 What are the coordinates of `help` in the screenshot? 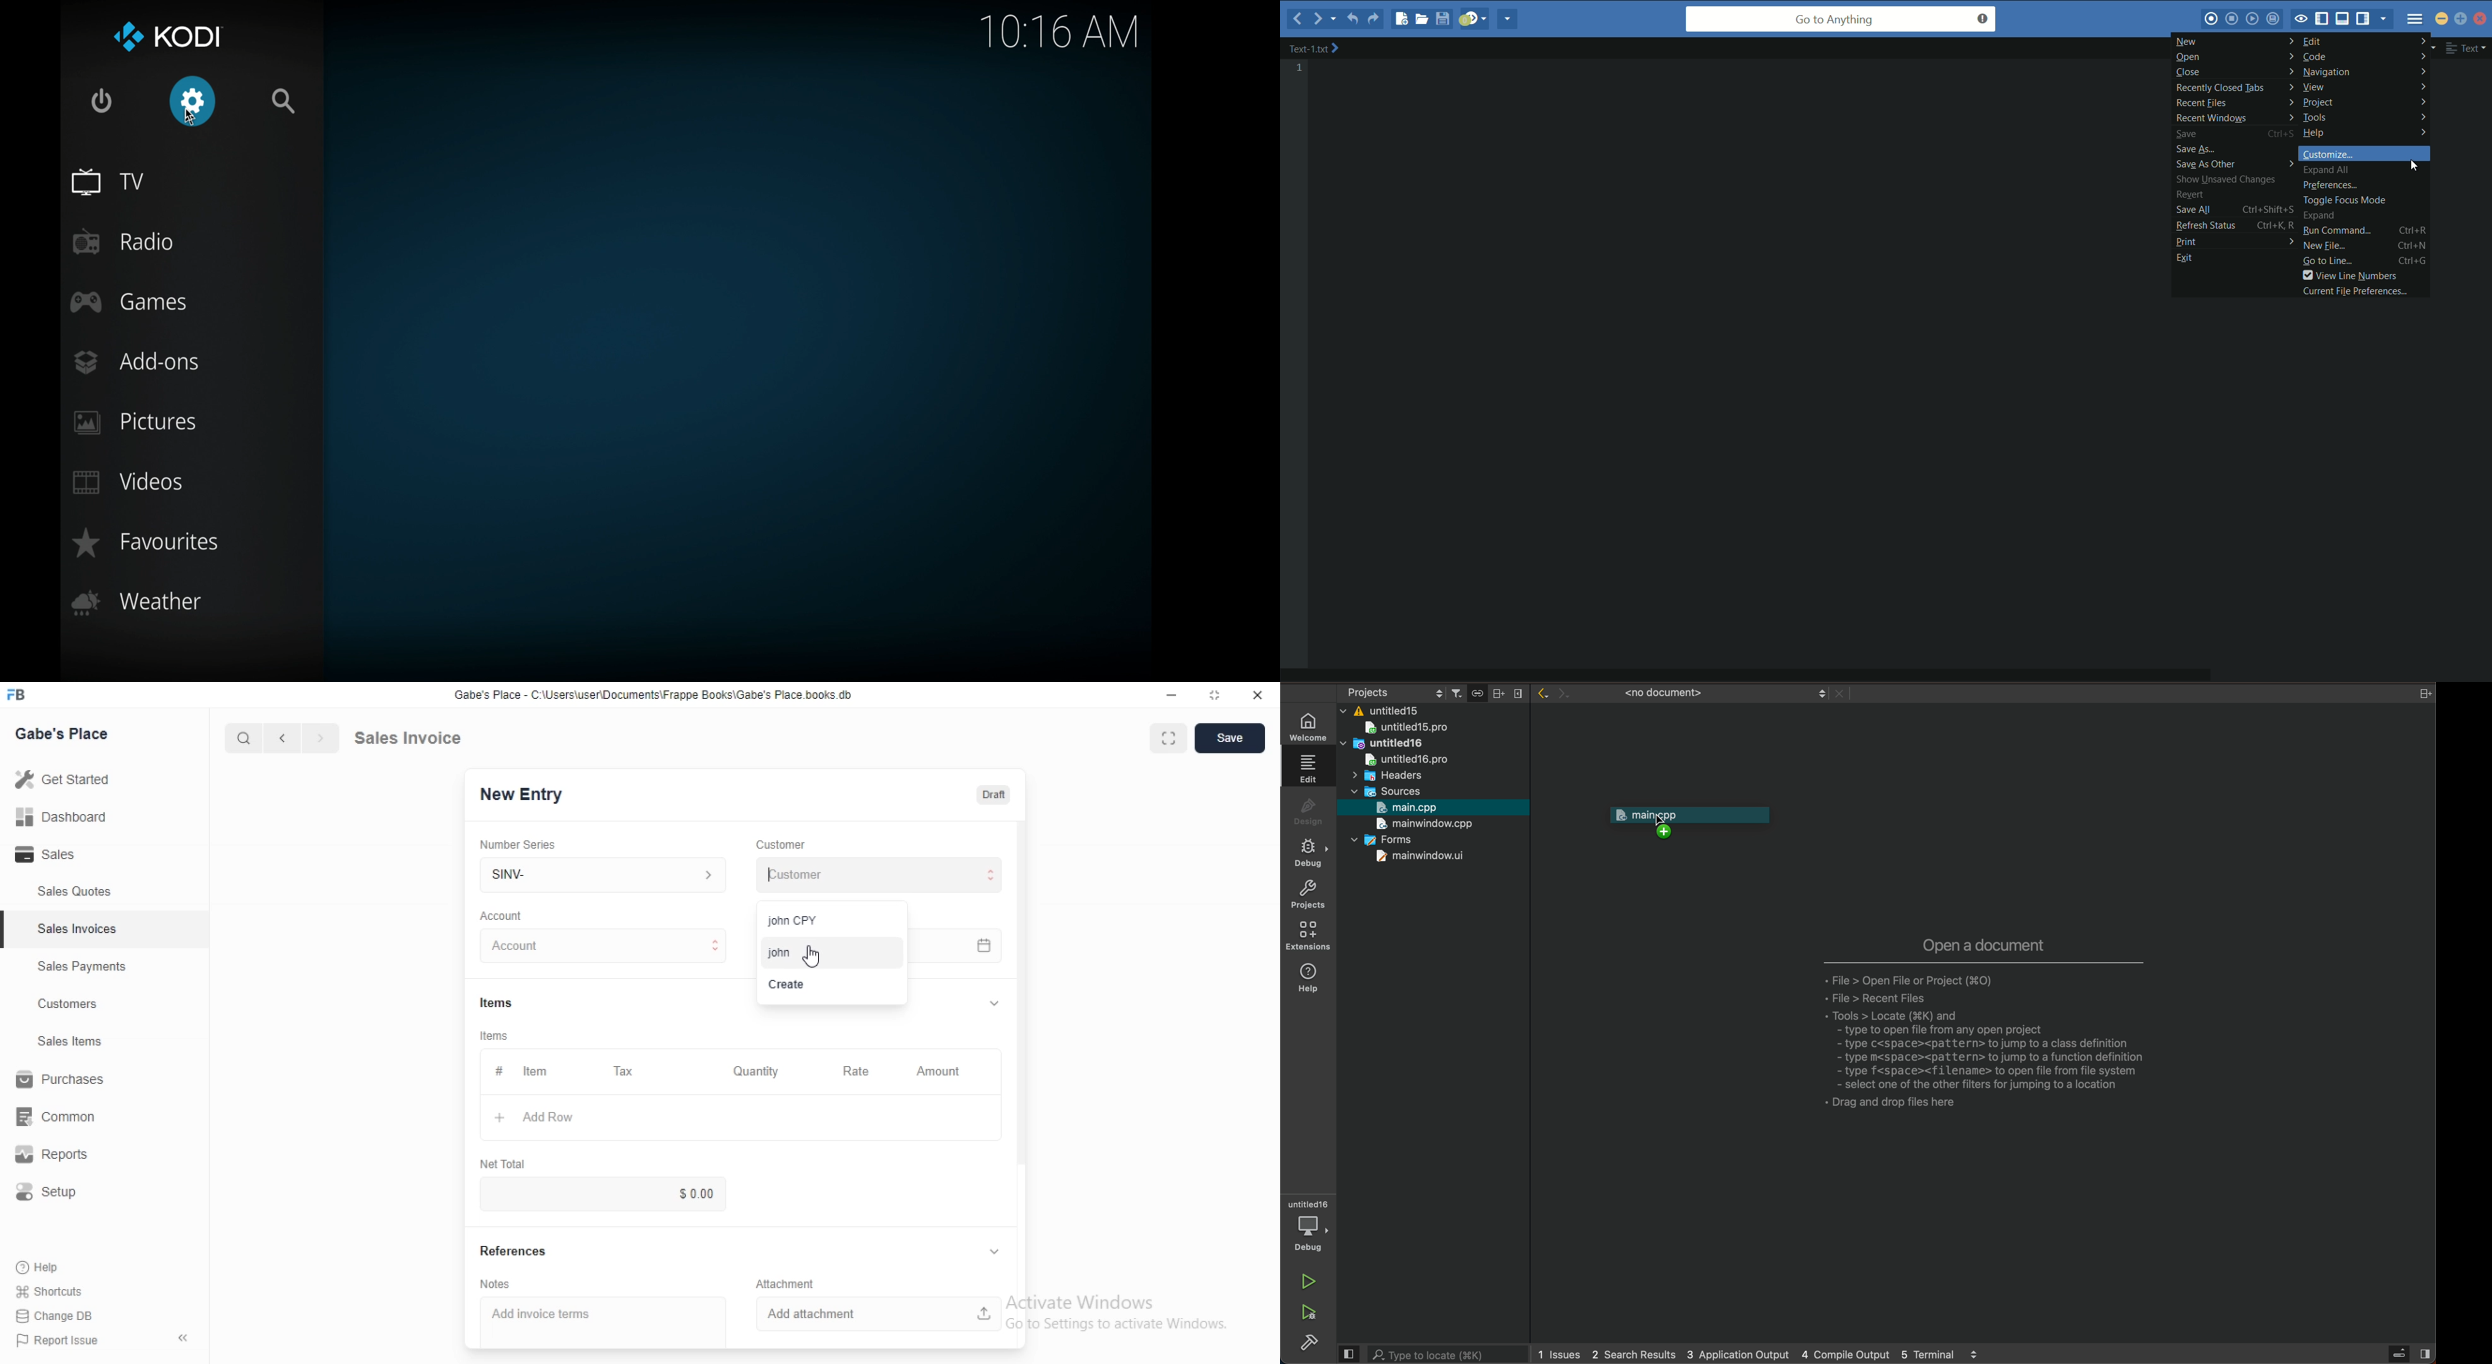 It's located at (1308, 977).